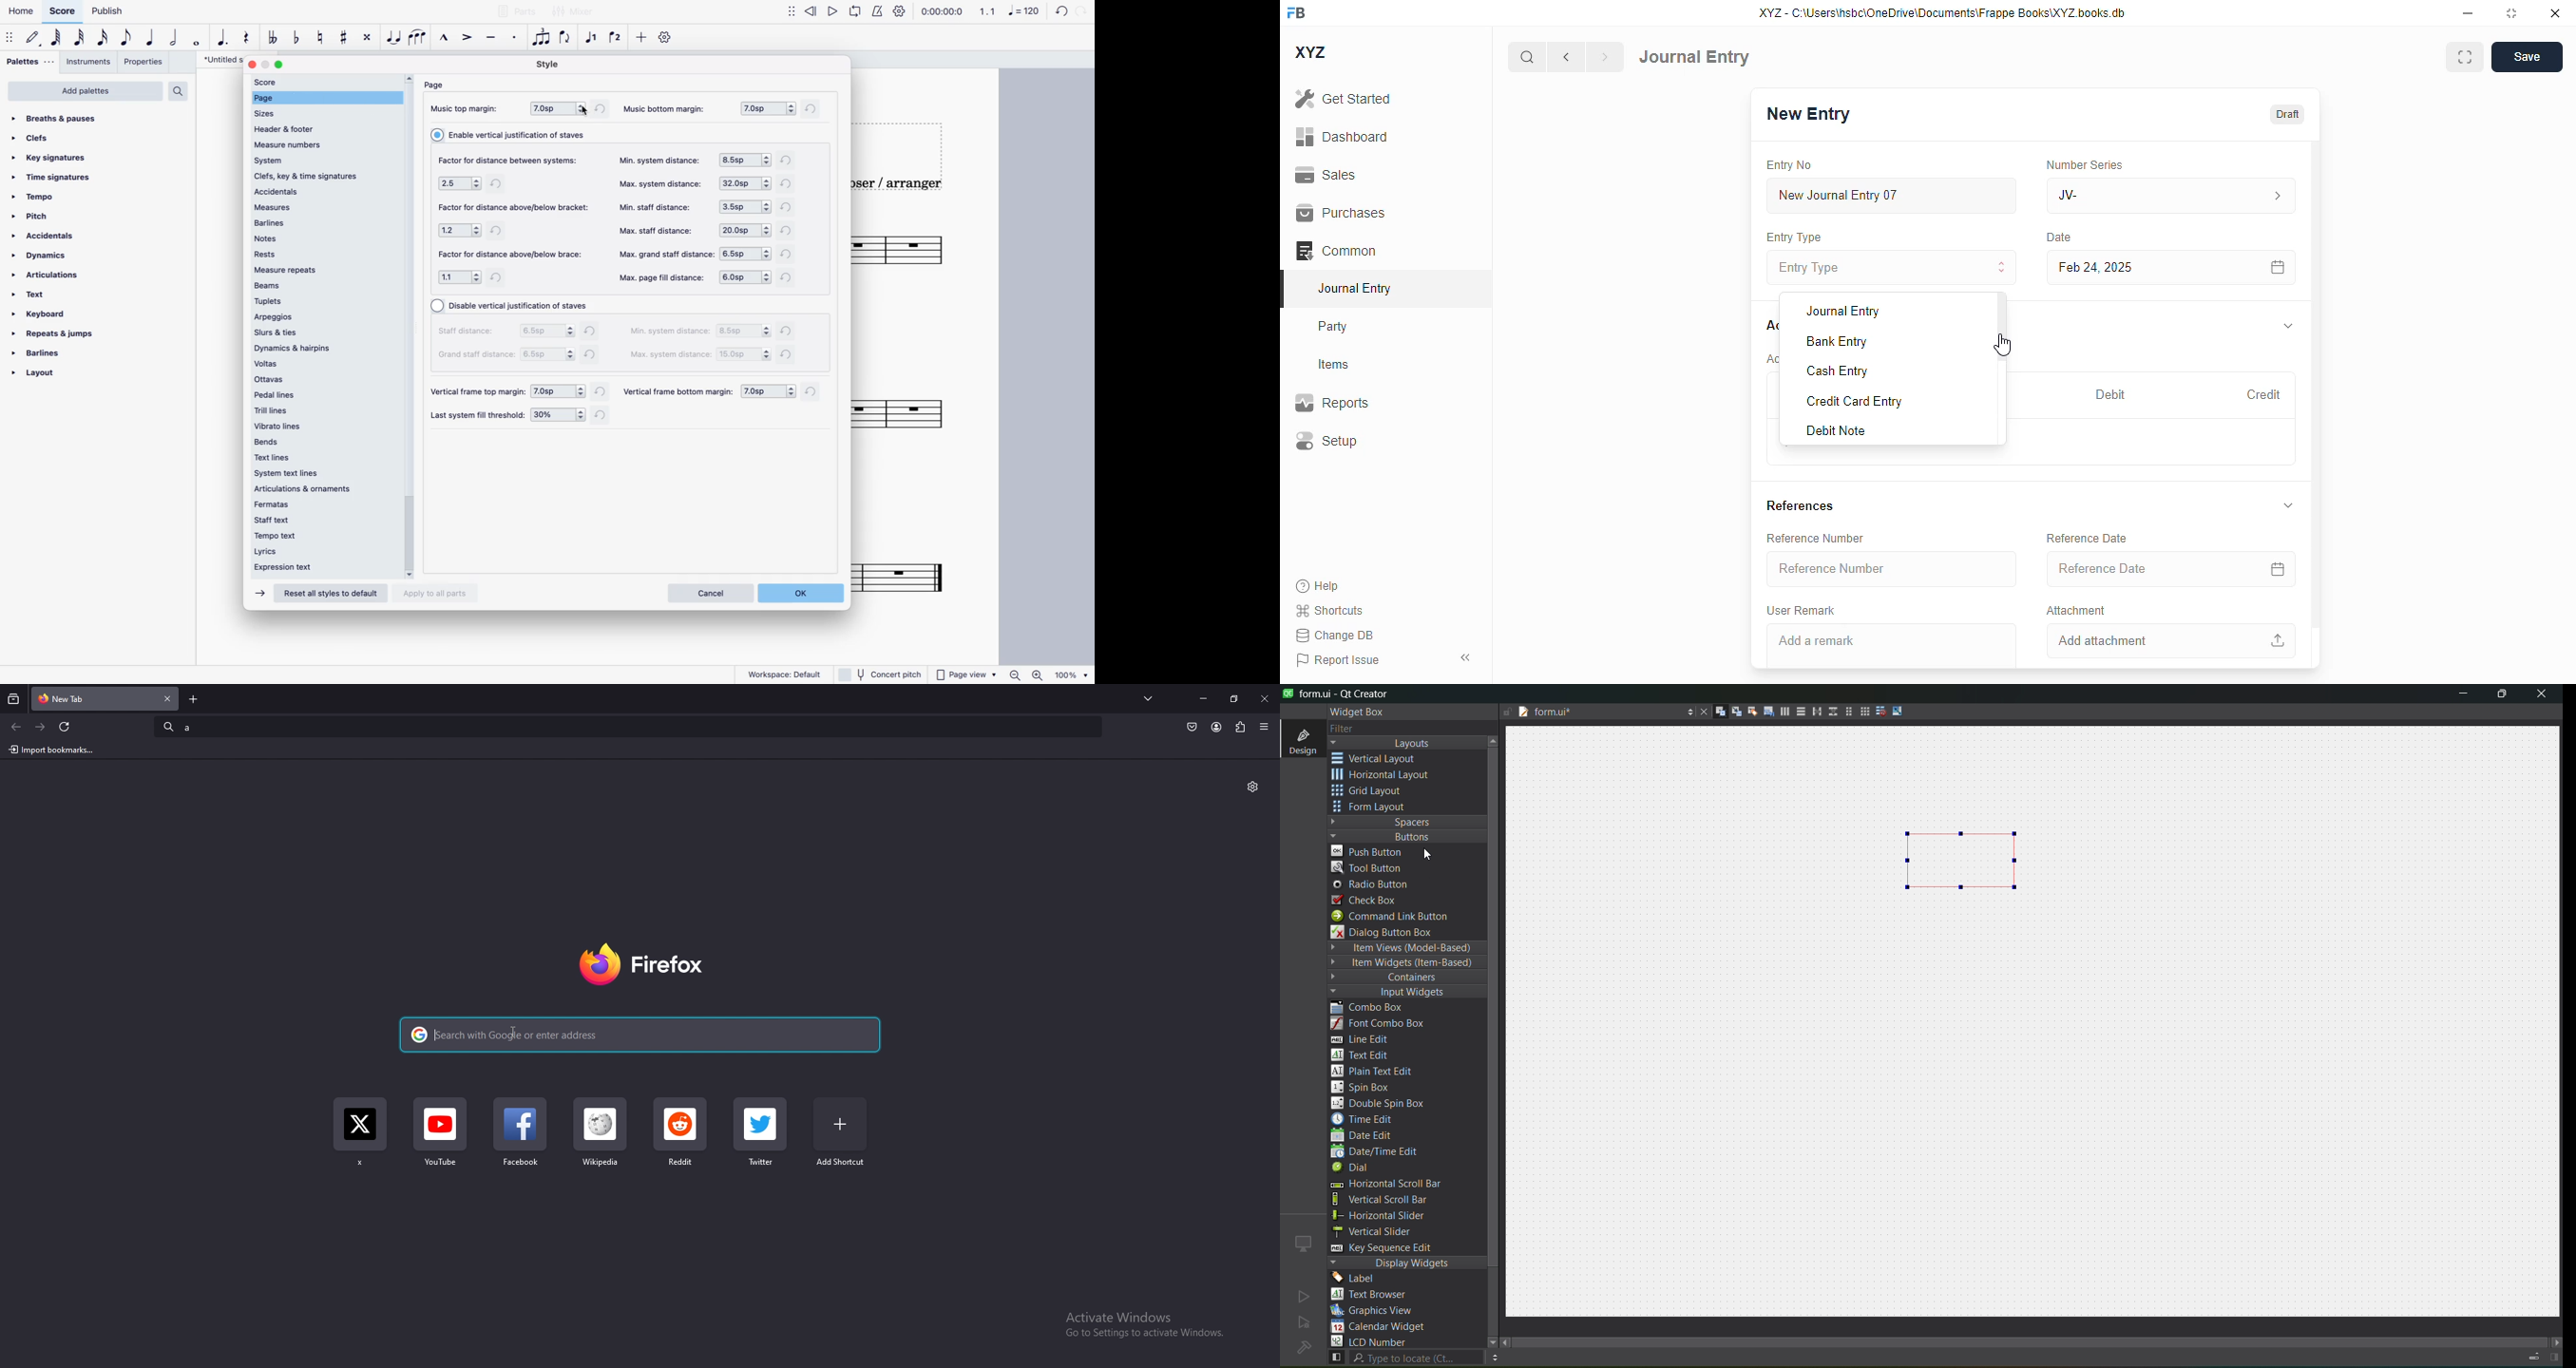  What do you see at coordinates (744, 331) in the screenshot?
I see `options` at bounding box center [744, 331].